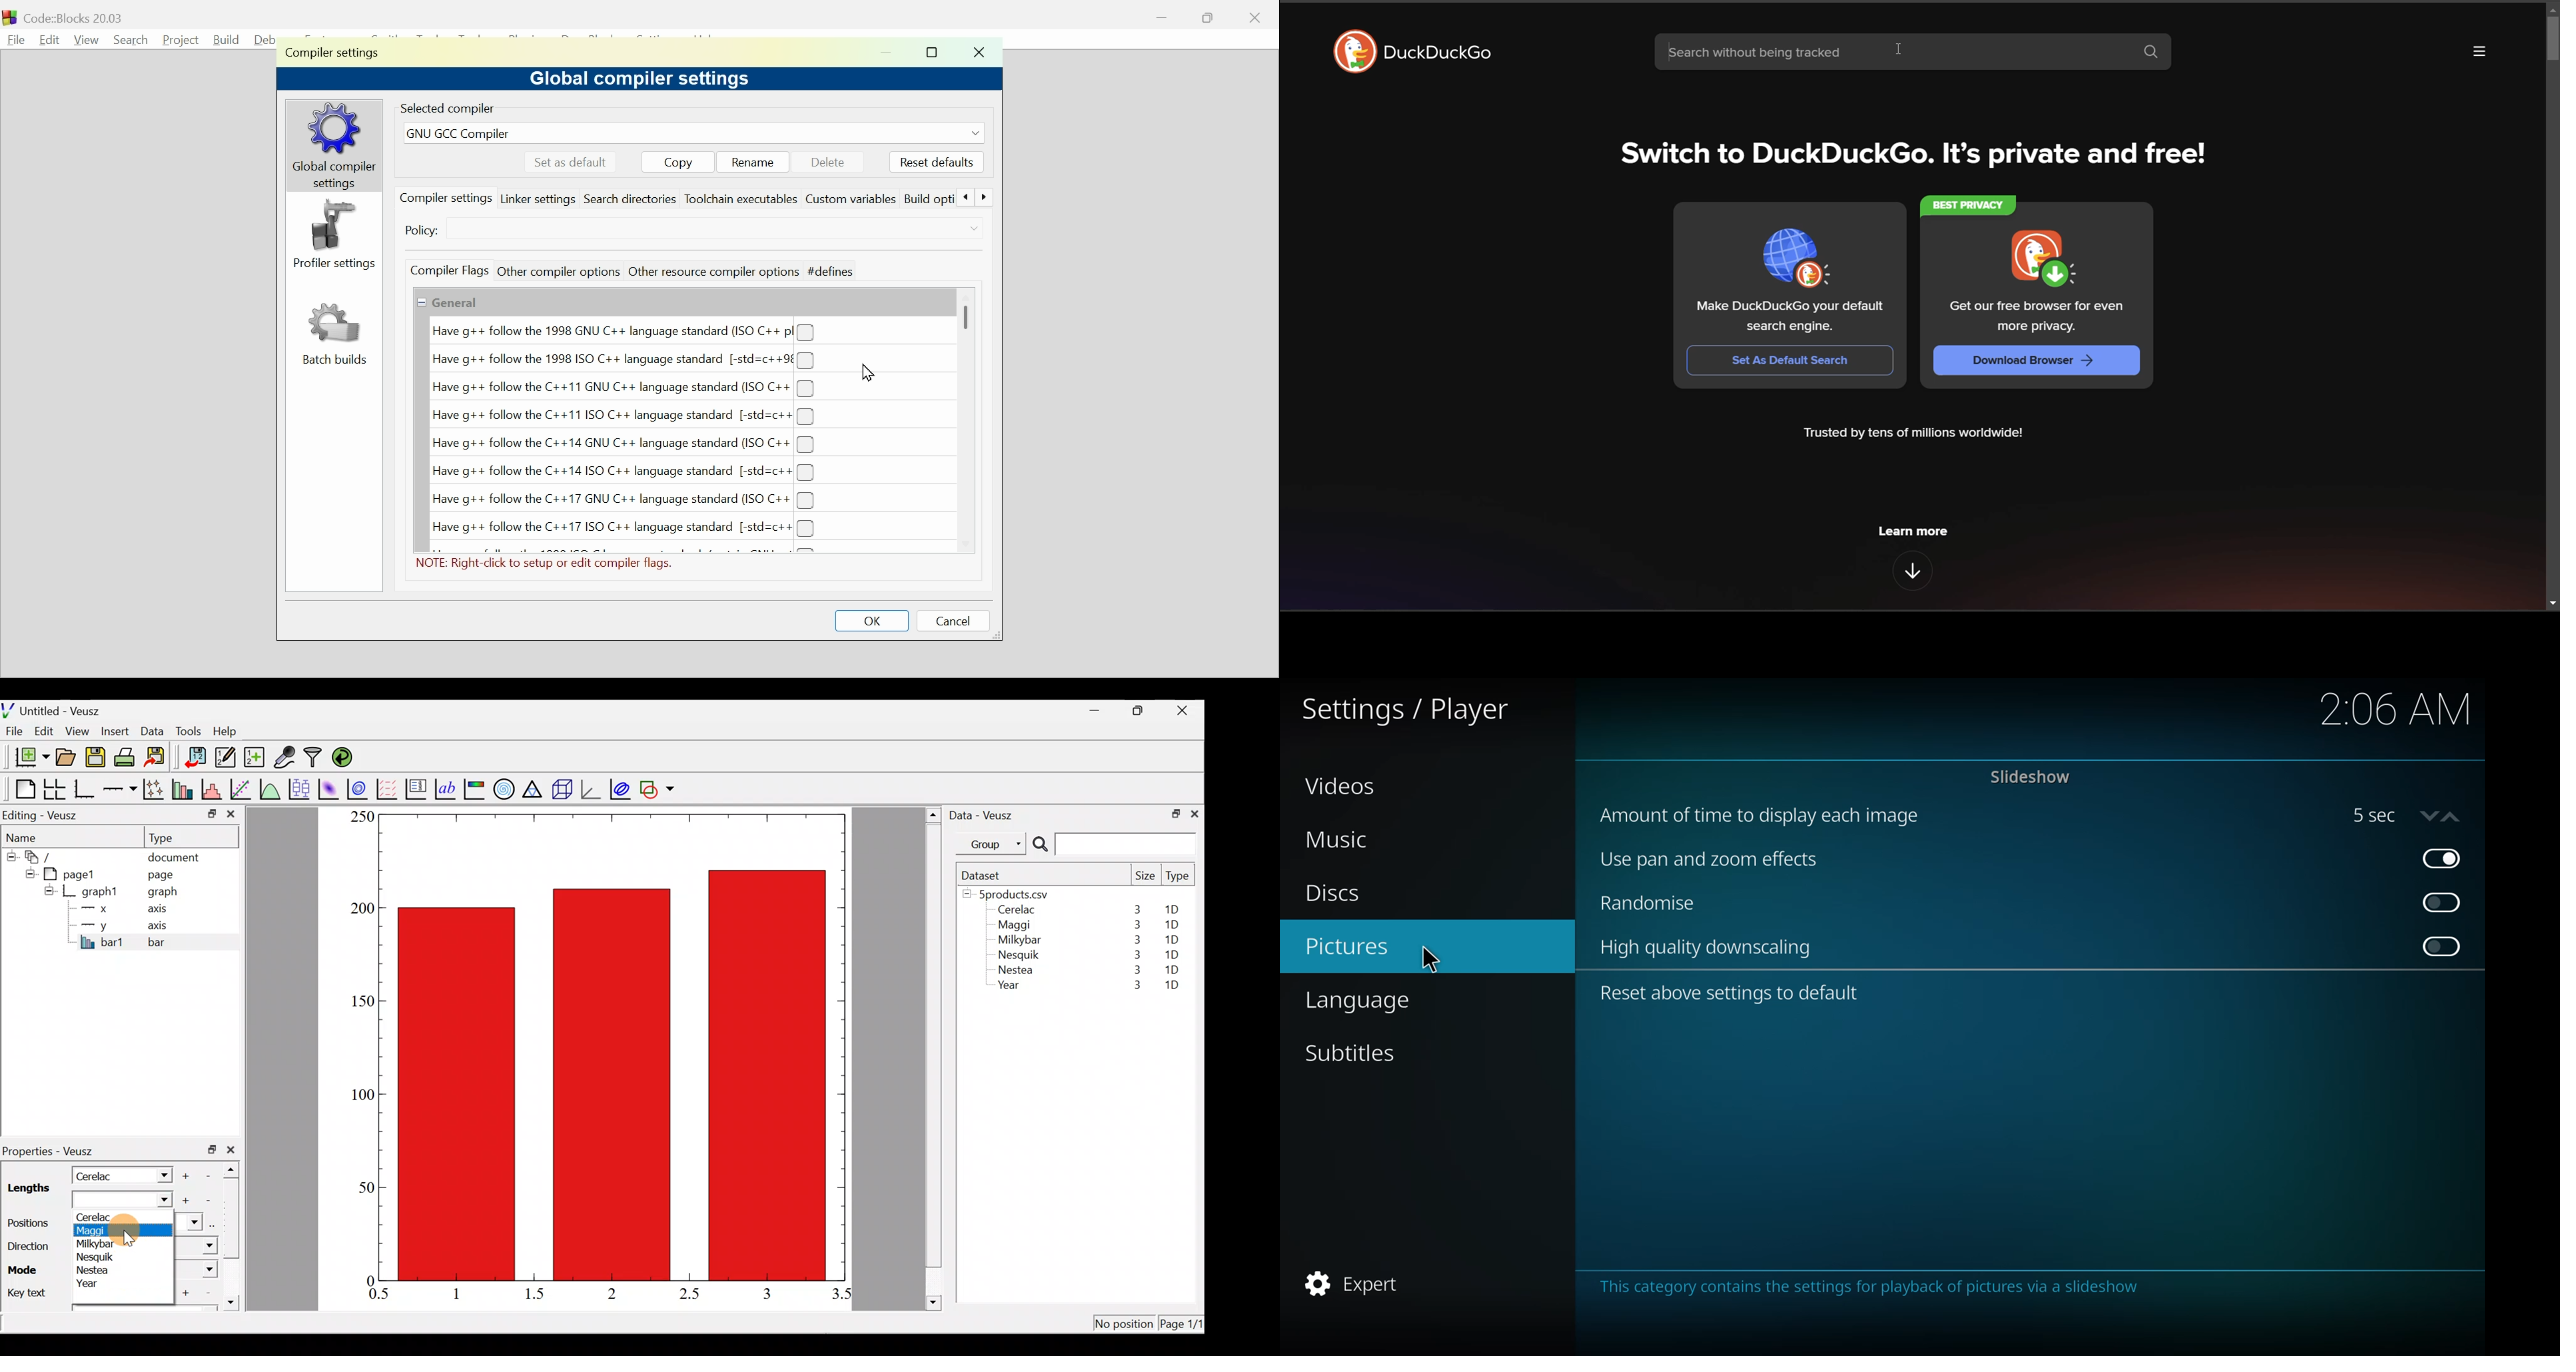 The height and width of the screenshot is (1372, 2576). What do you see at coordinates (621, 415) in the screenshot?
I see `(un)check Have g++follow the 1998 ISO C++ language standard (-std-c++` at bounding box center [621, 415].